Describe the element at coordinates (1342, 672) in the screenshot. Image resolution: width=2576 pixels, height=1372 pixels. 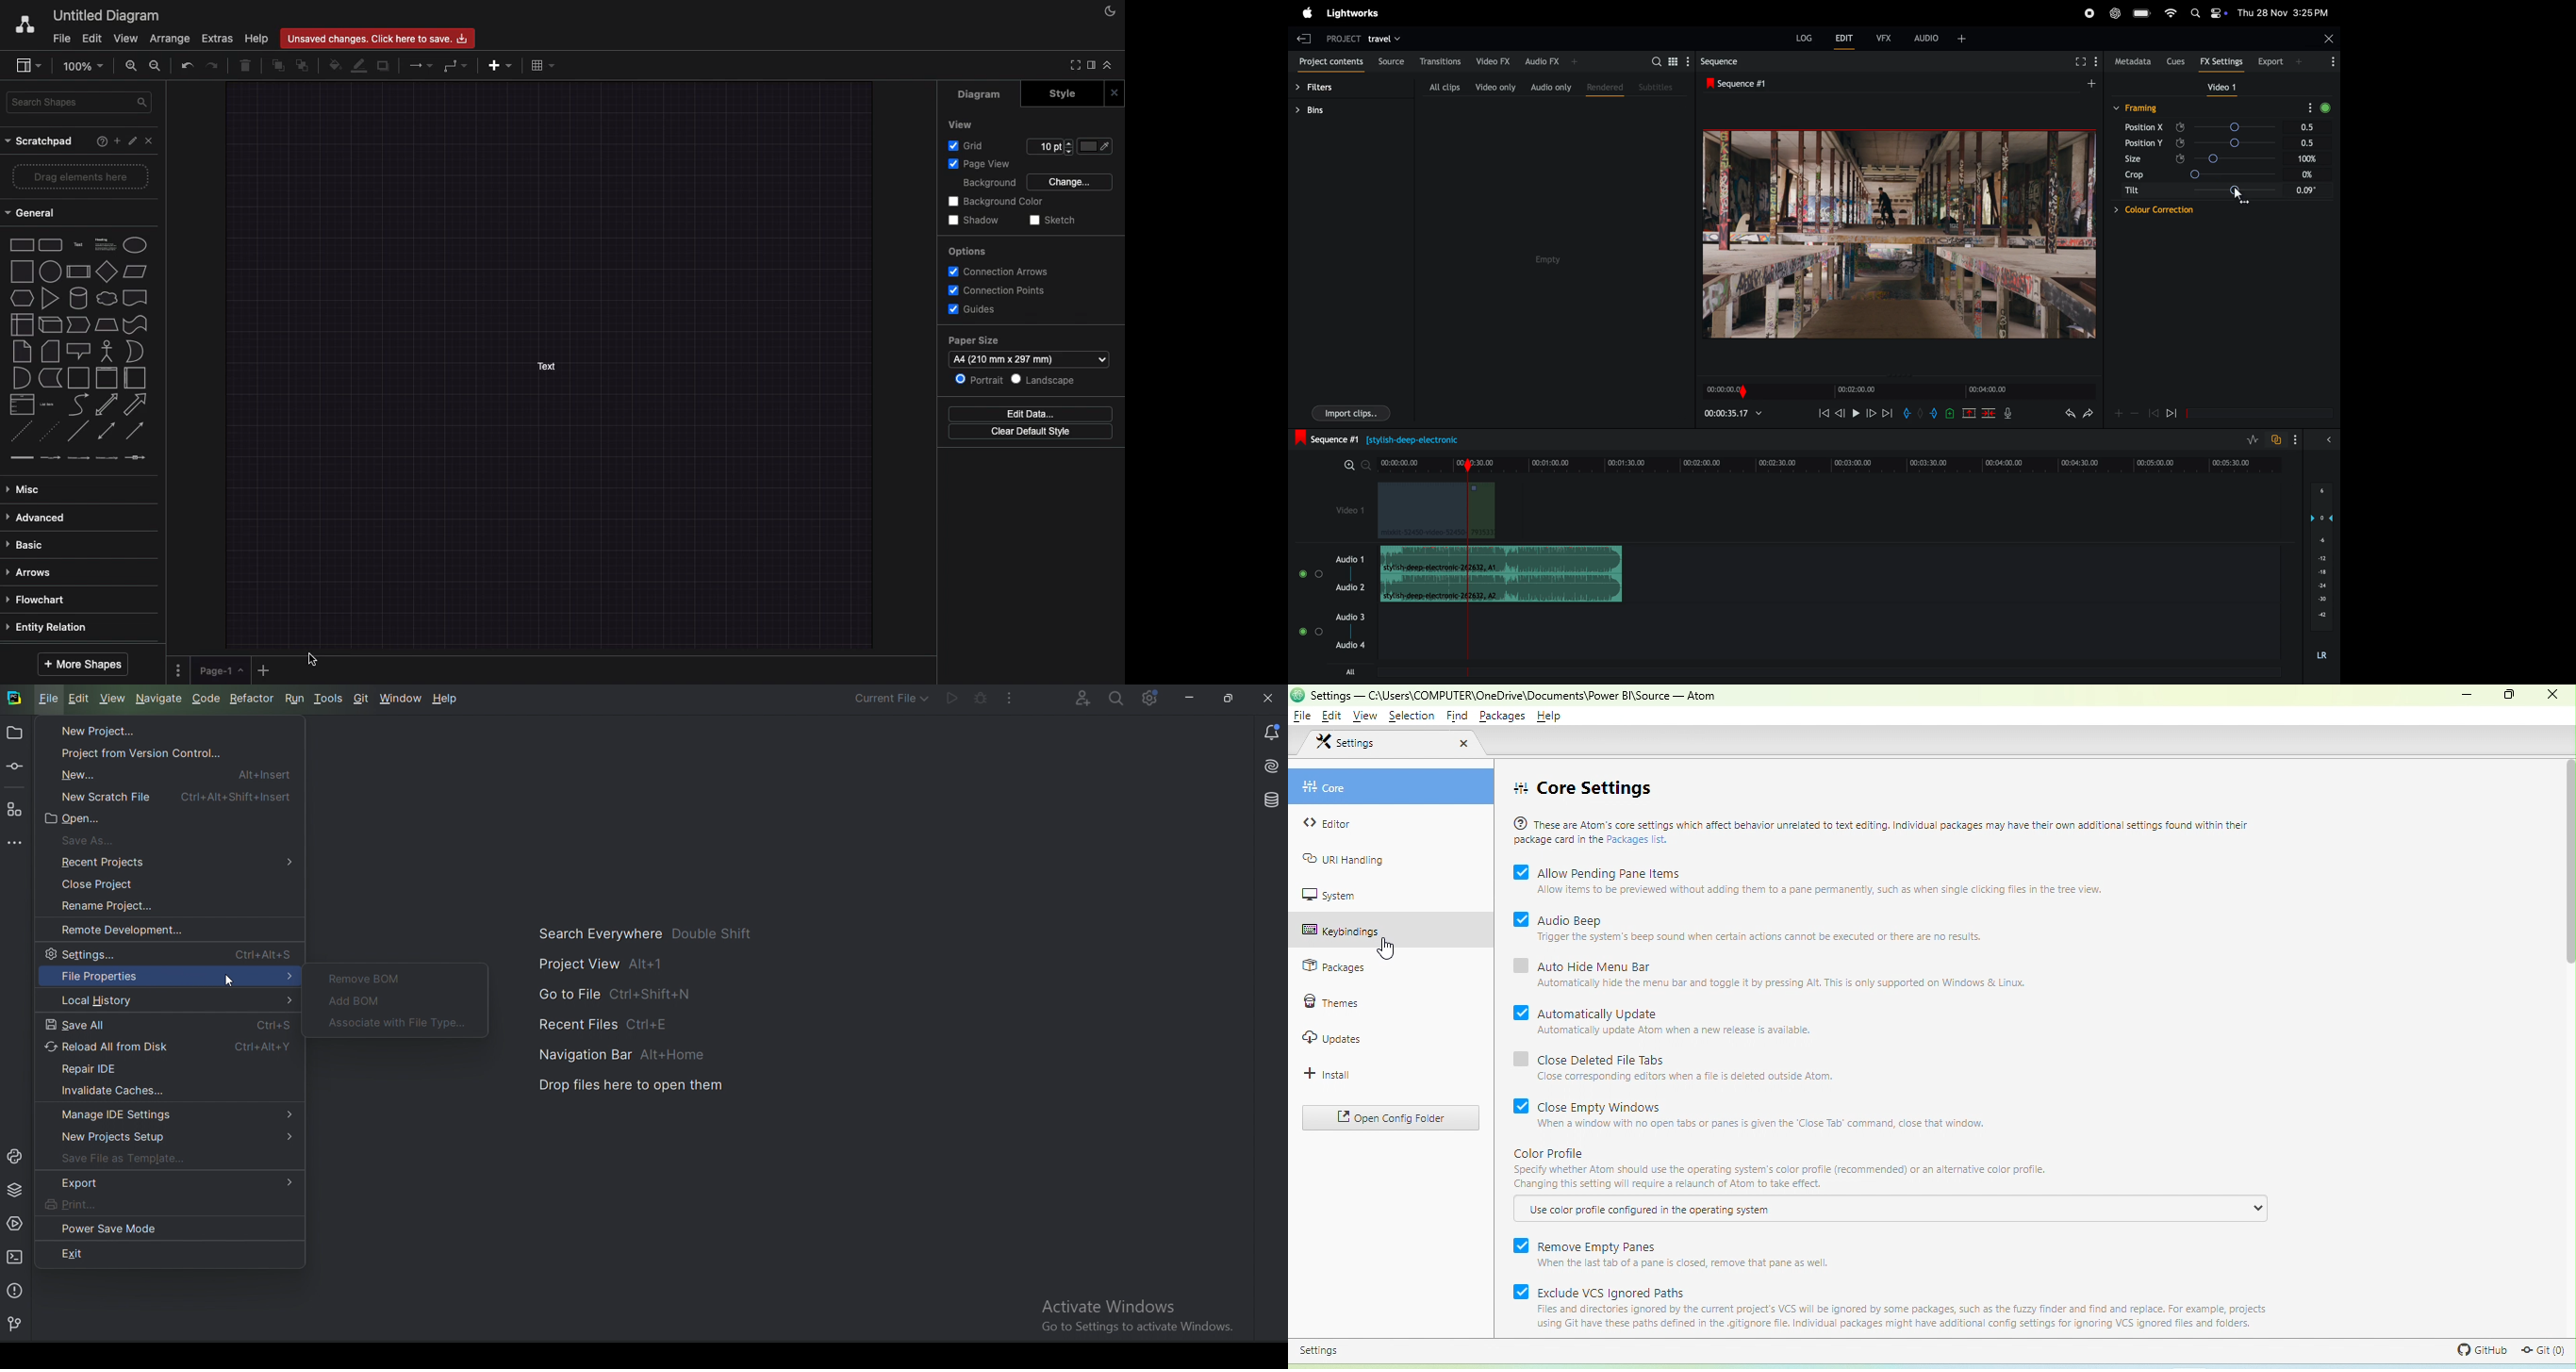
I see `all` at that location.